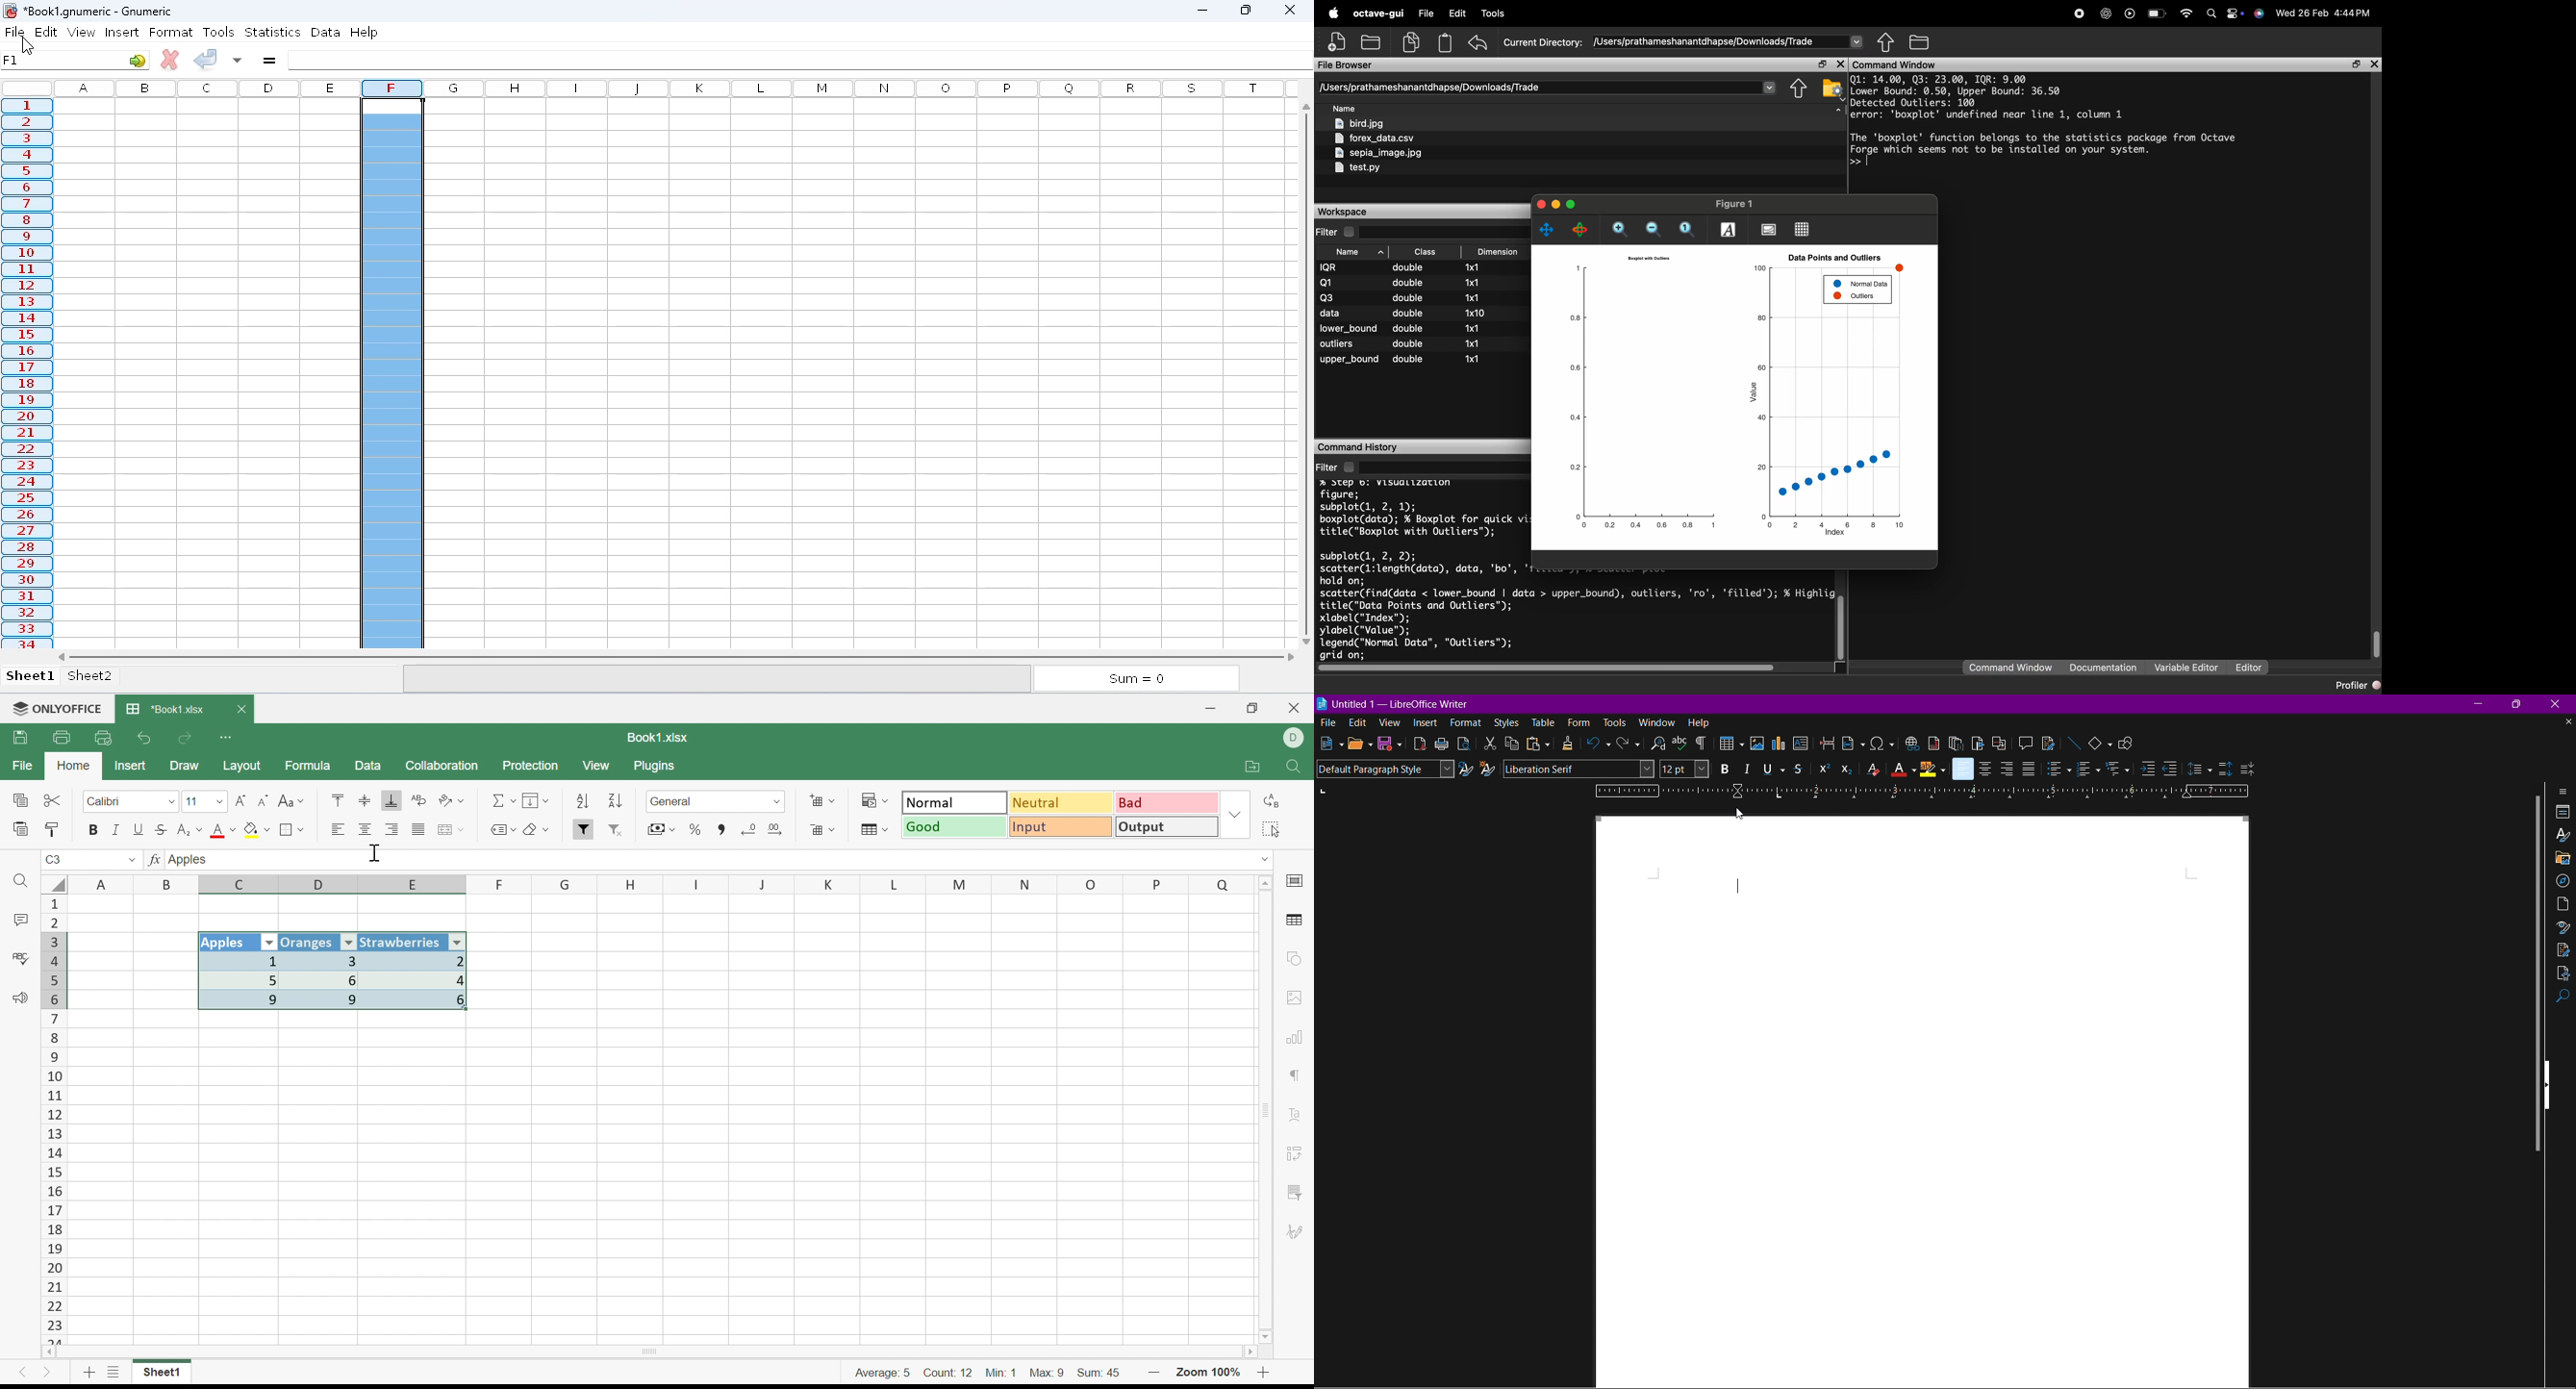 Image resolution: width=2576 pixels, height=1400 pixels. I want to click on outliers double 1x1, so click(1400, 344).